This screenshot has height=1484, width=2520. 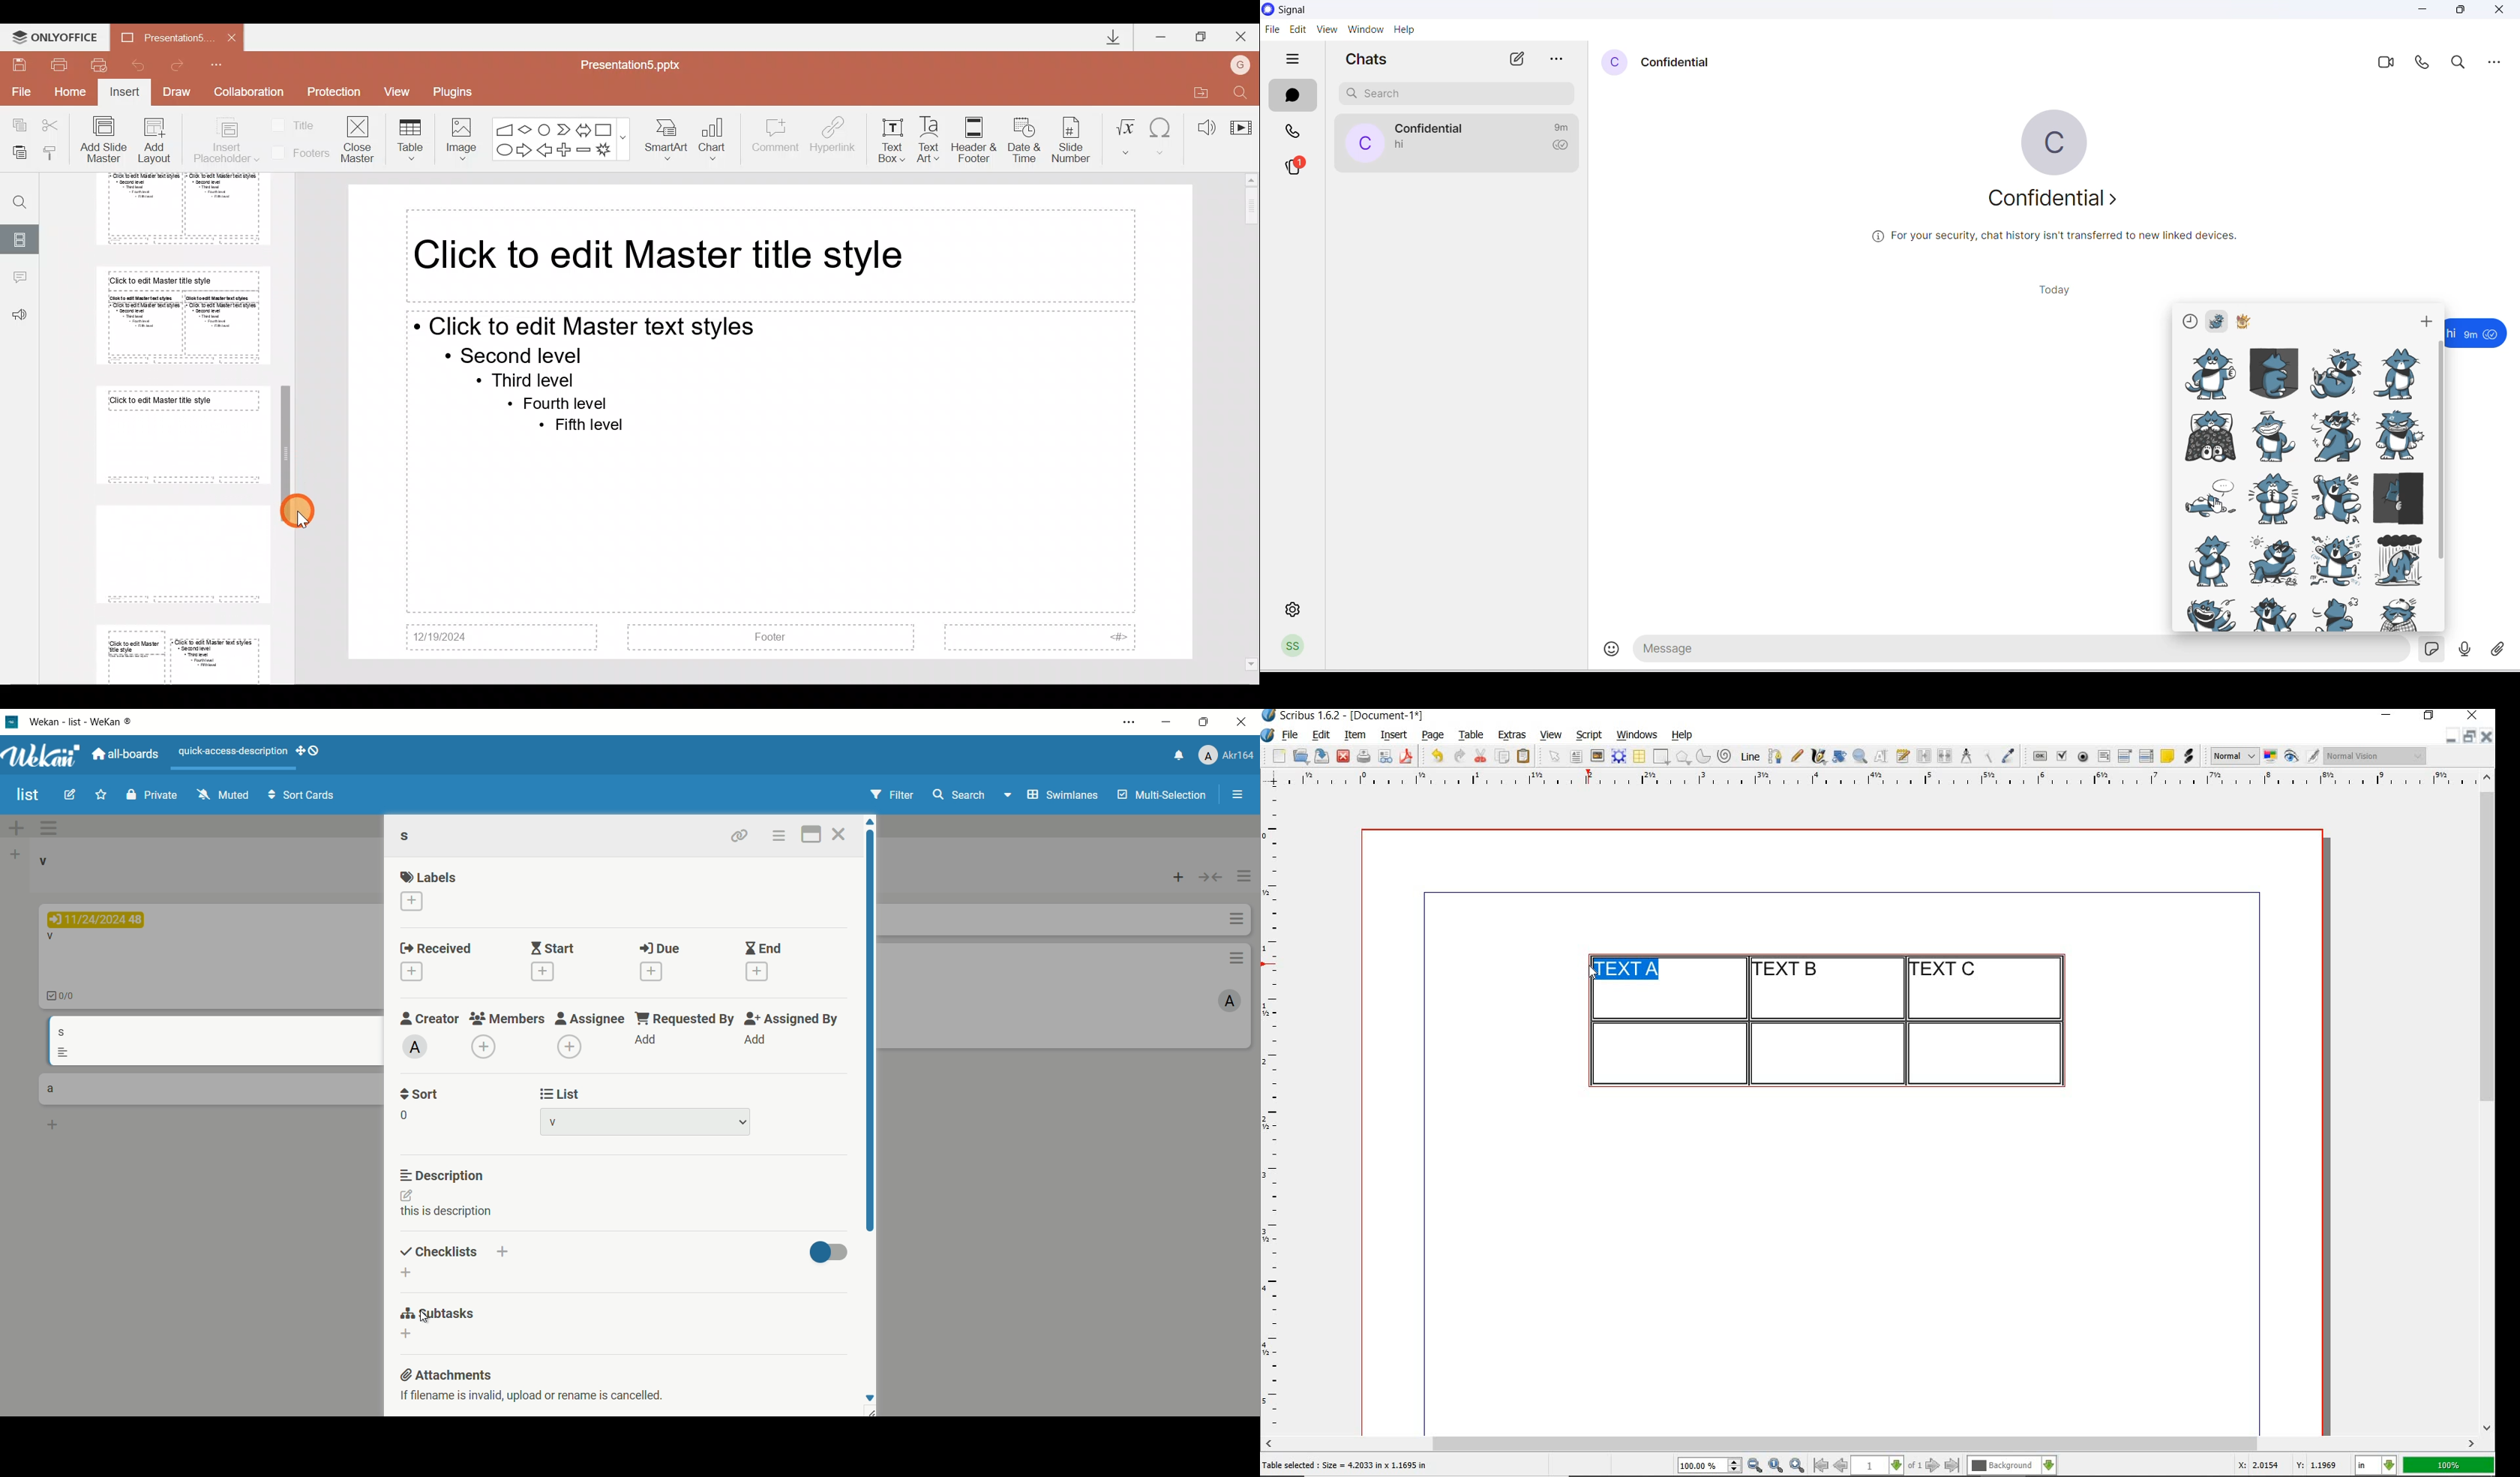 What do you see at coordinates (1201, 123) in the screenshot?
I see `Audio` at bounding box center [1201, 123].